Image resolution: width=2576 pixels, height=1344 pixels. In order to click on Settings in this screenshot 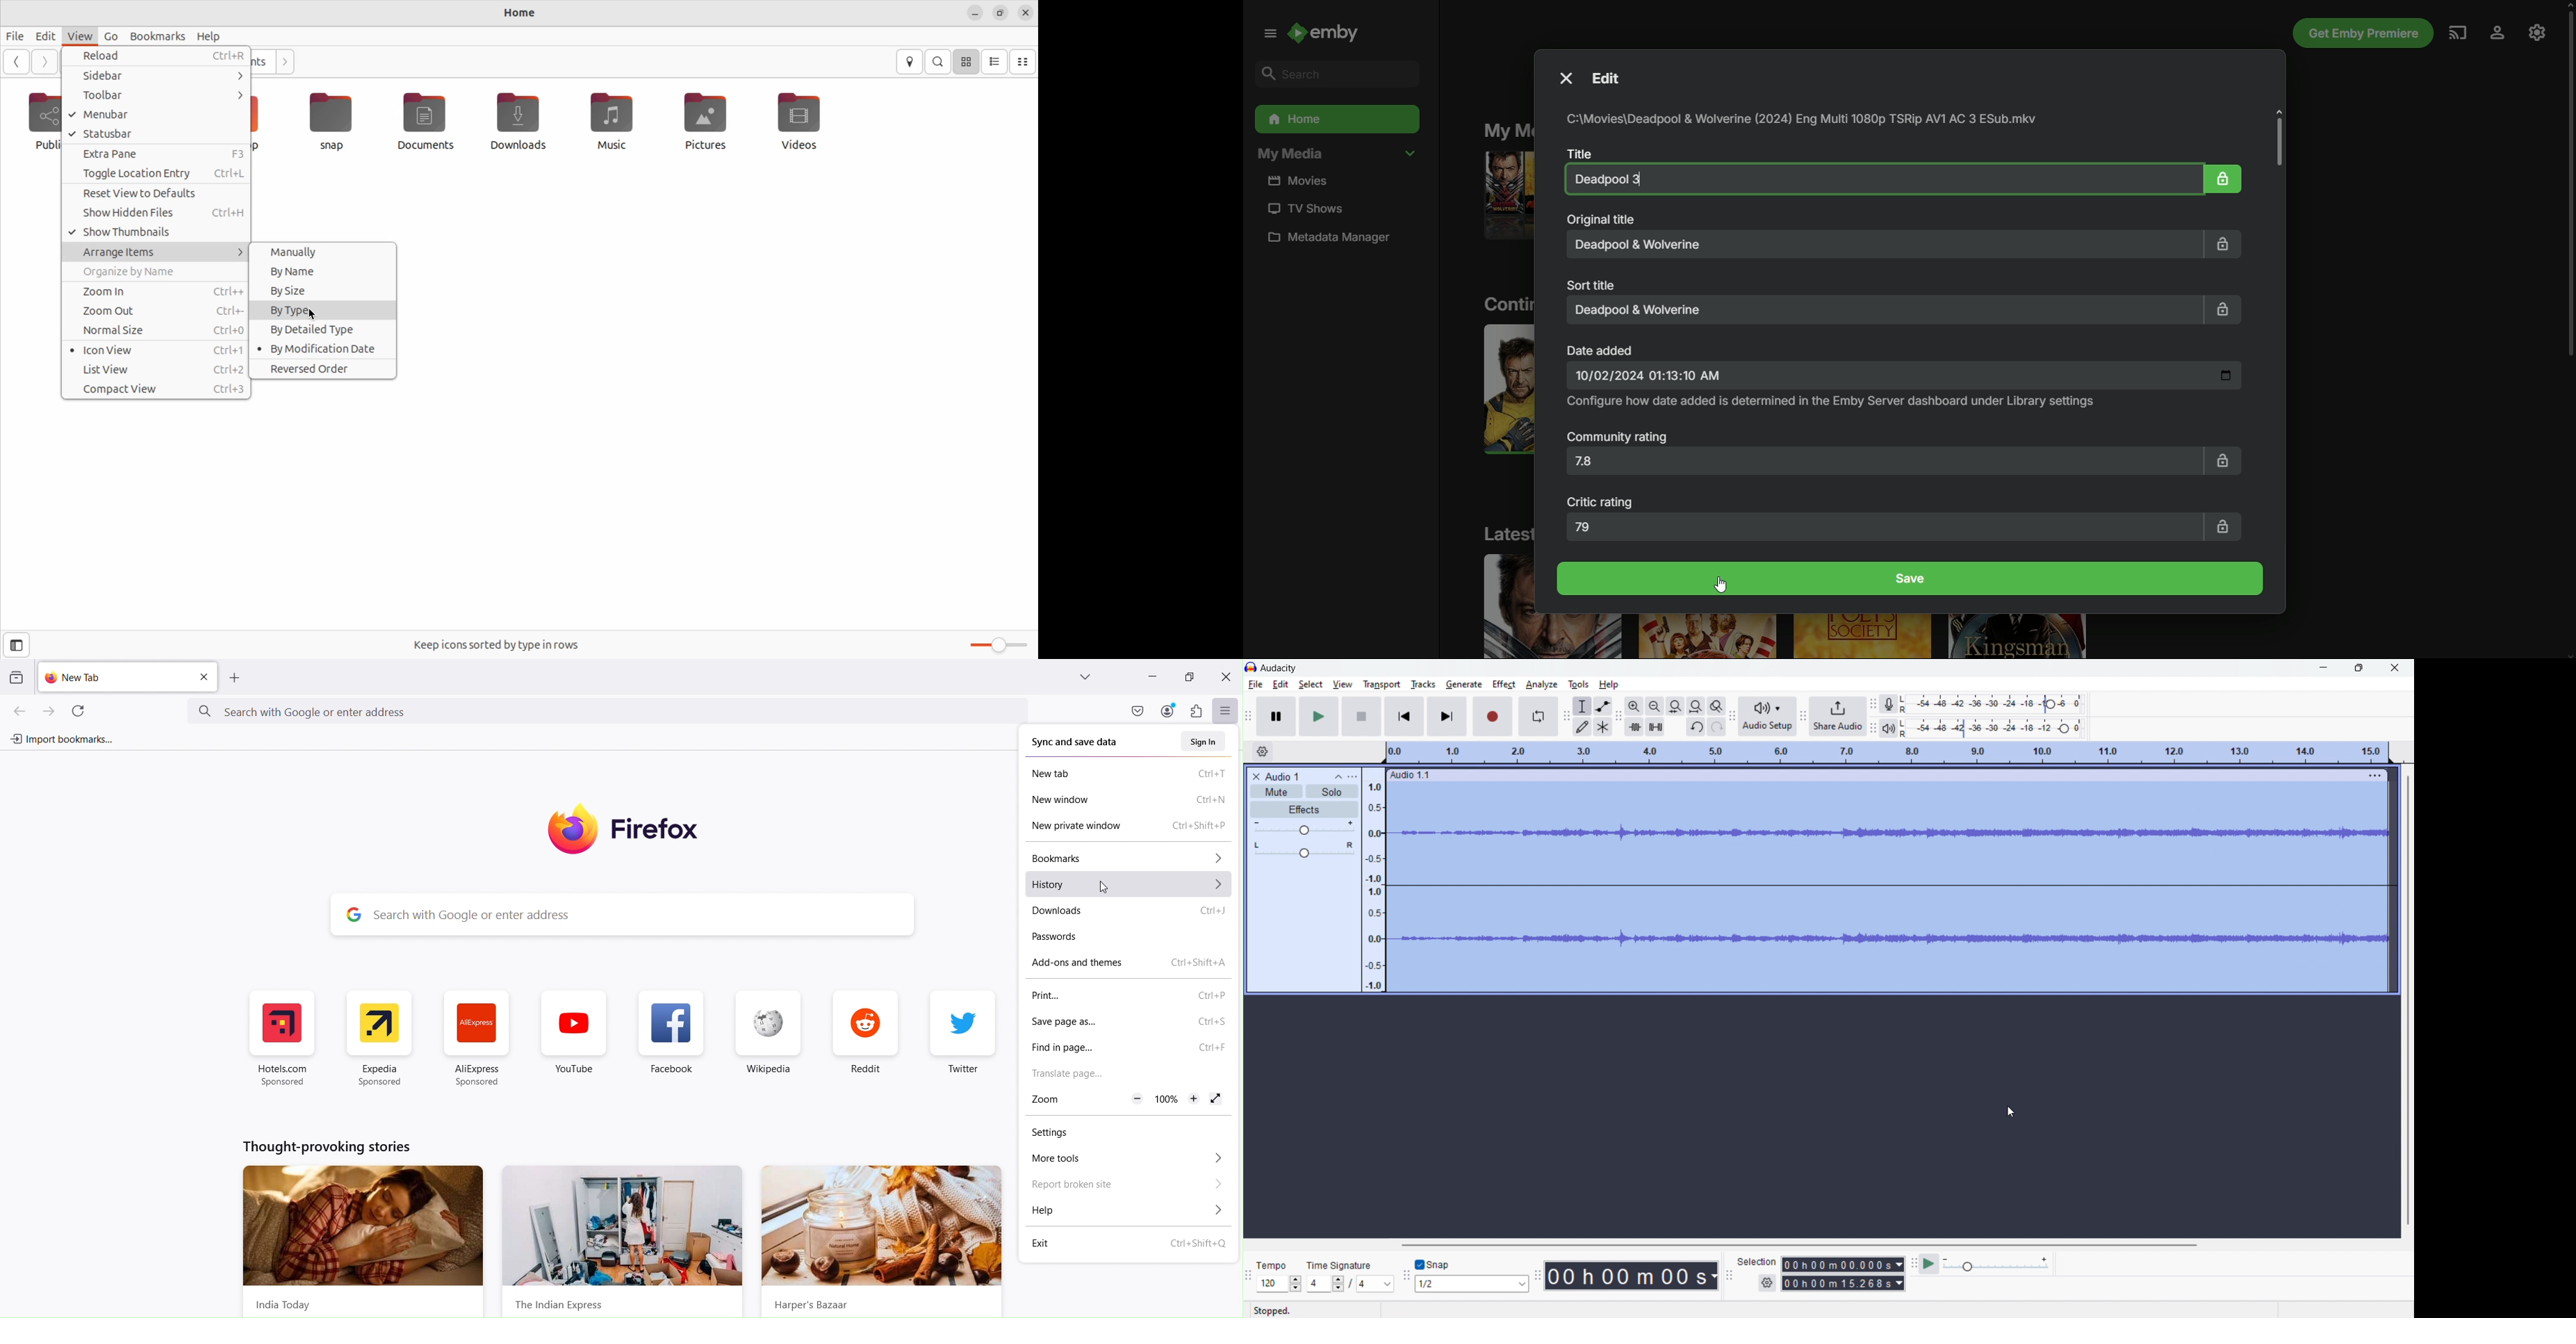, I will do `click(2537, 31)`.